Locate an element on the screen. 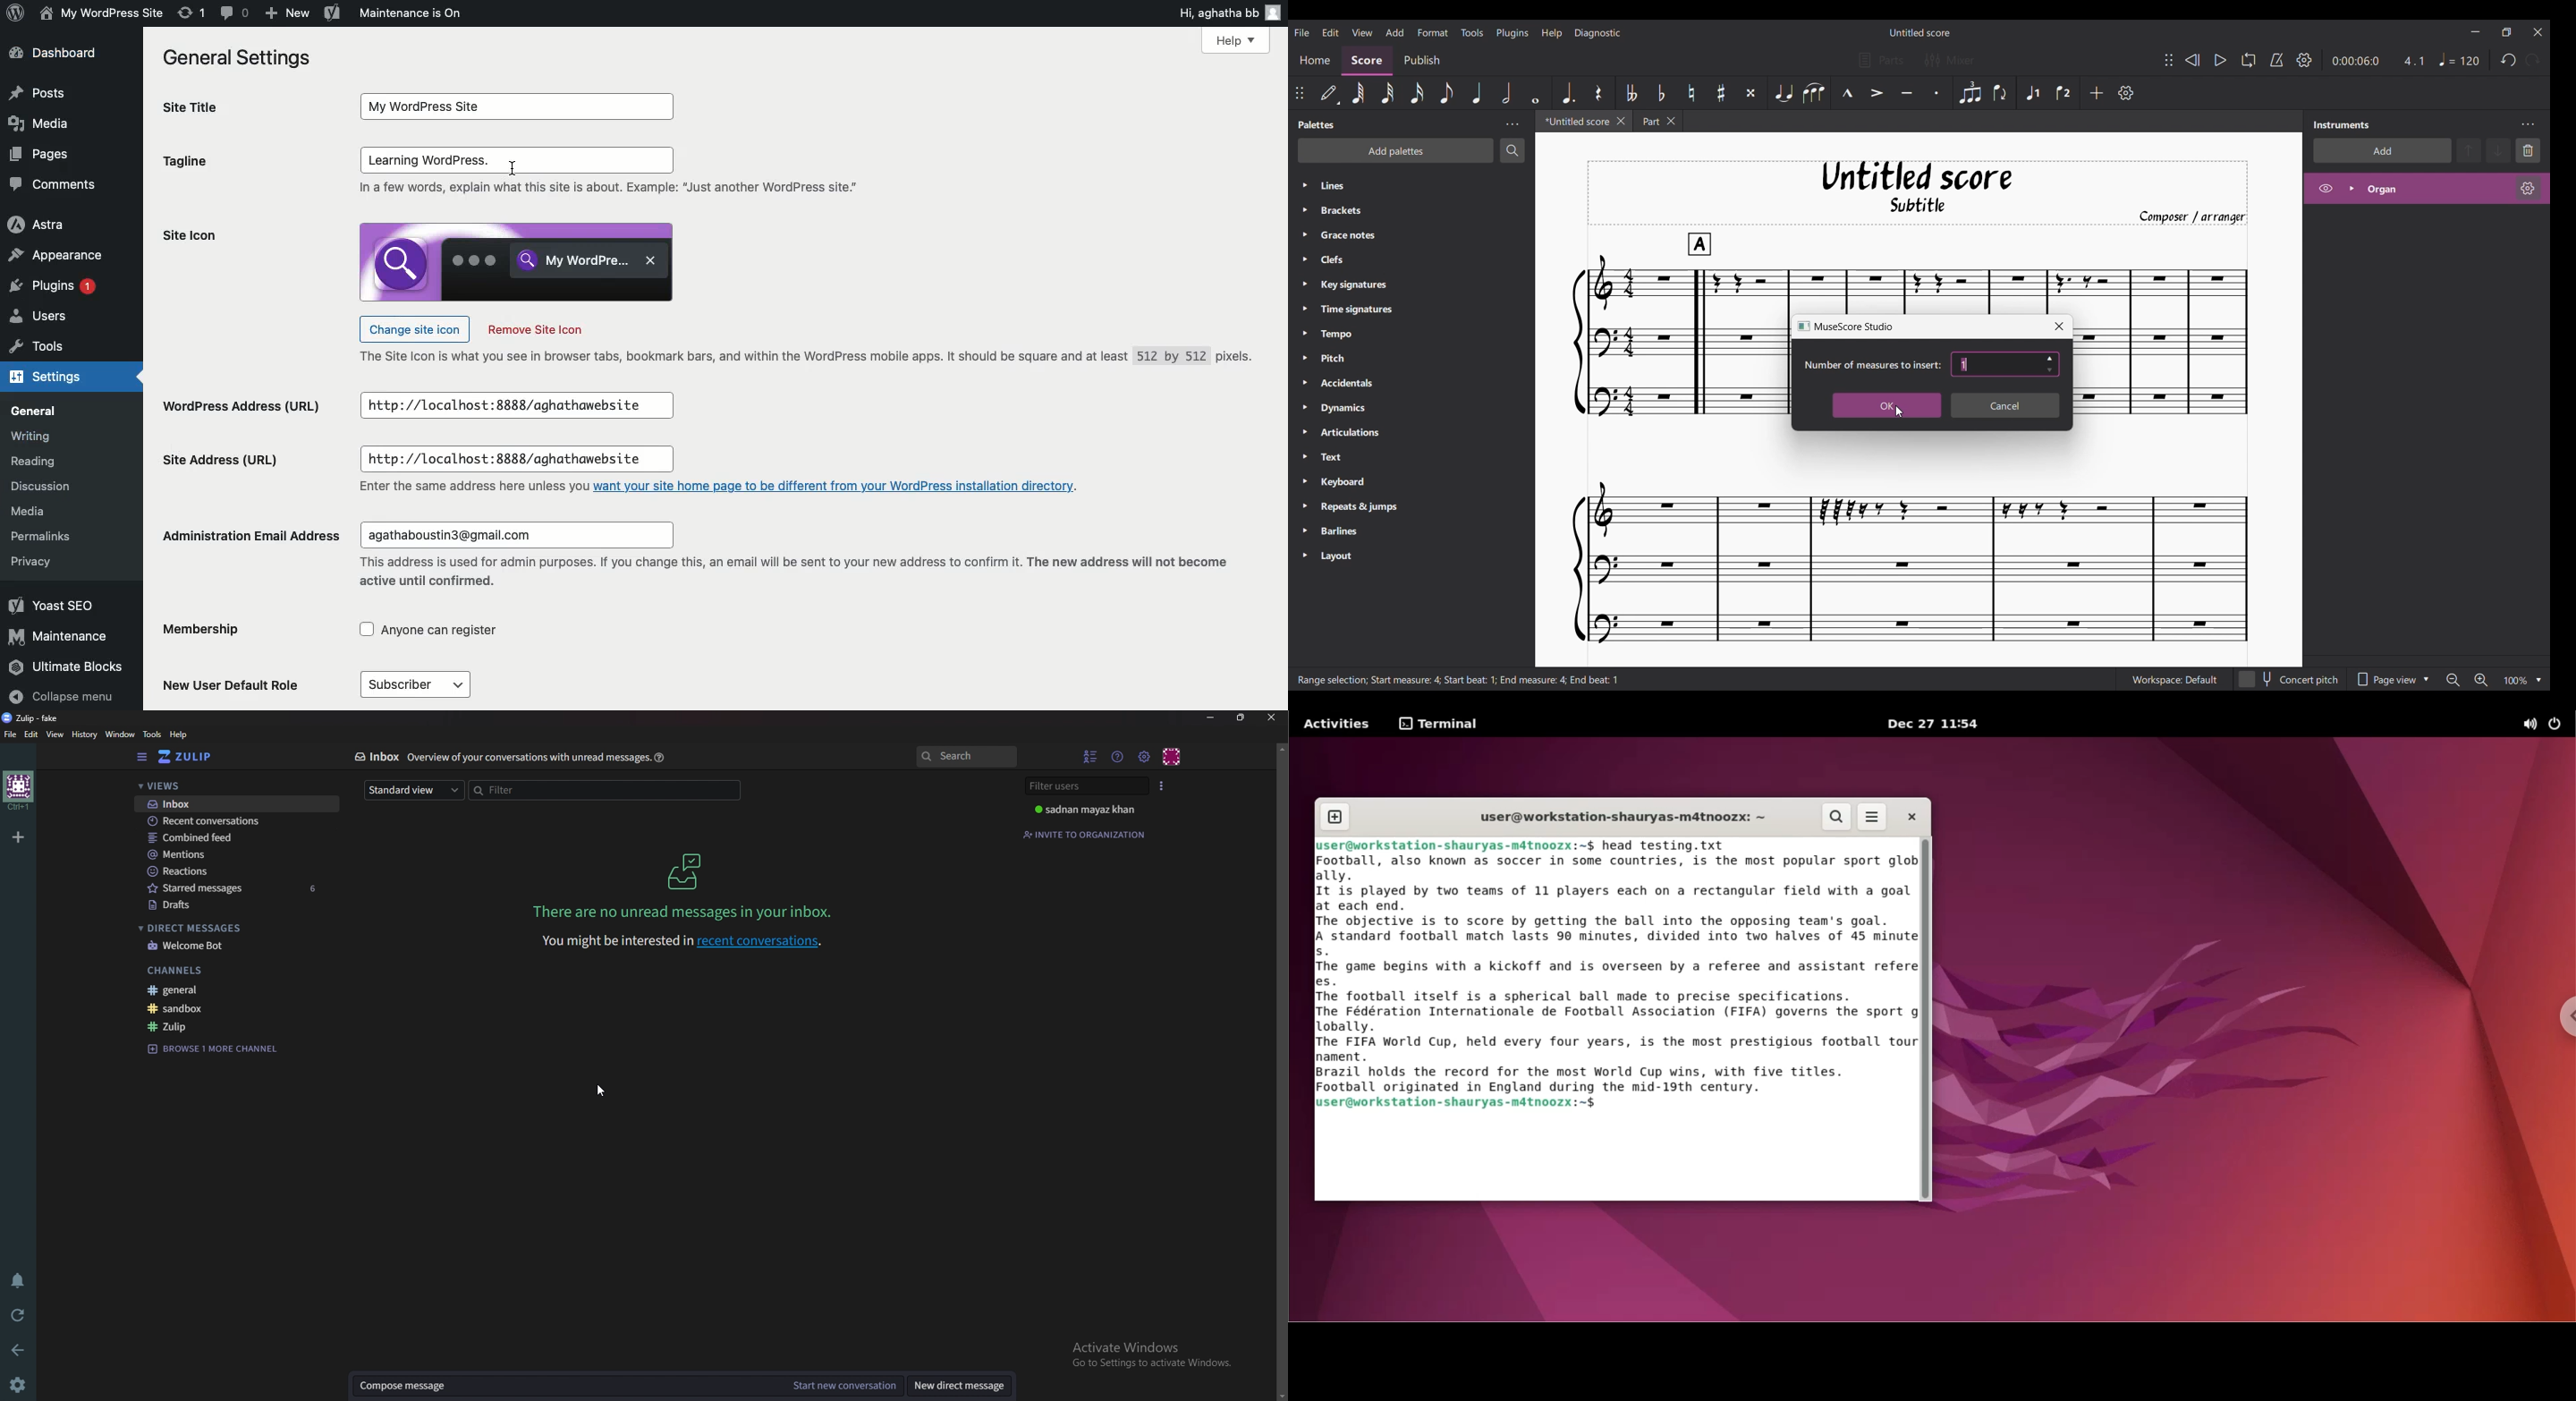 The image size is (2576, 1428). 64th note is located at coordinates (1358, 93).